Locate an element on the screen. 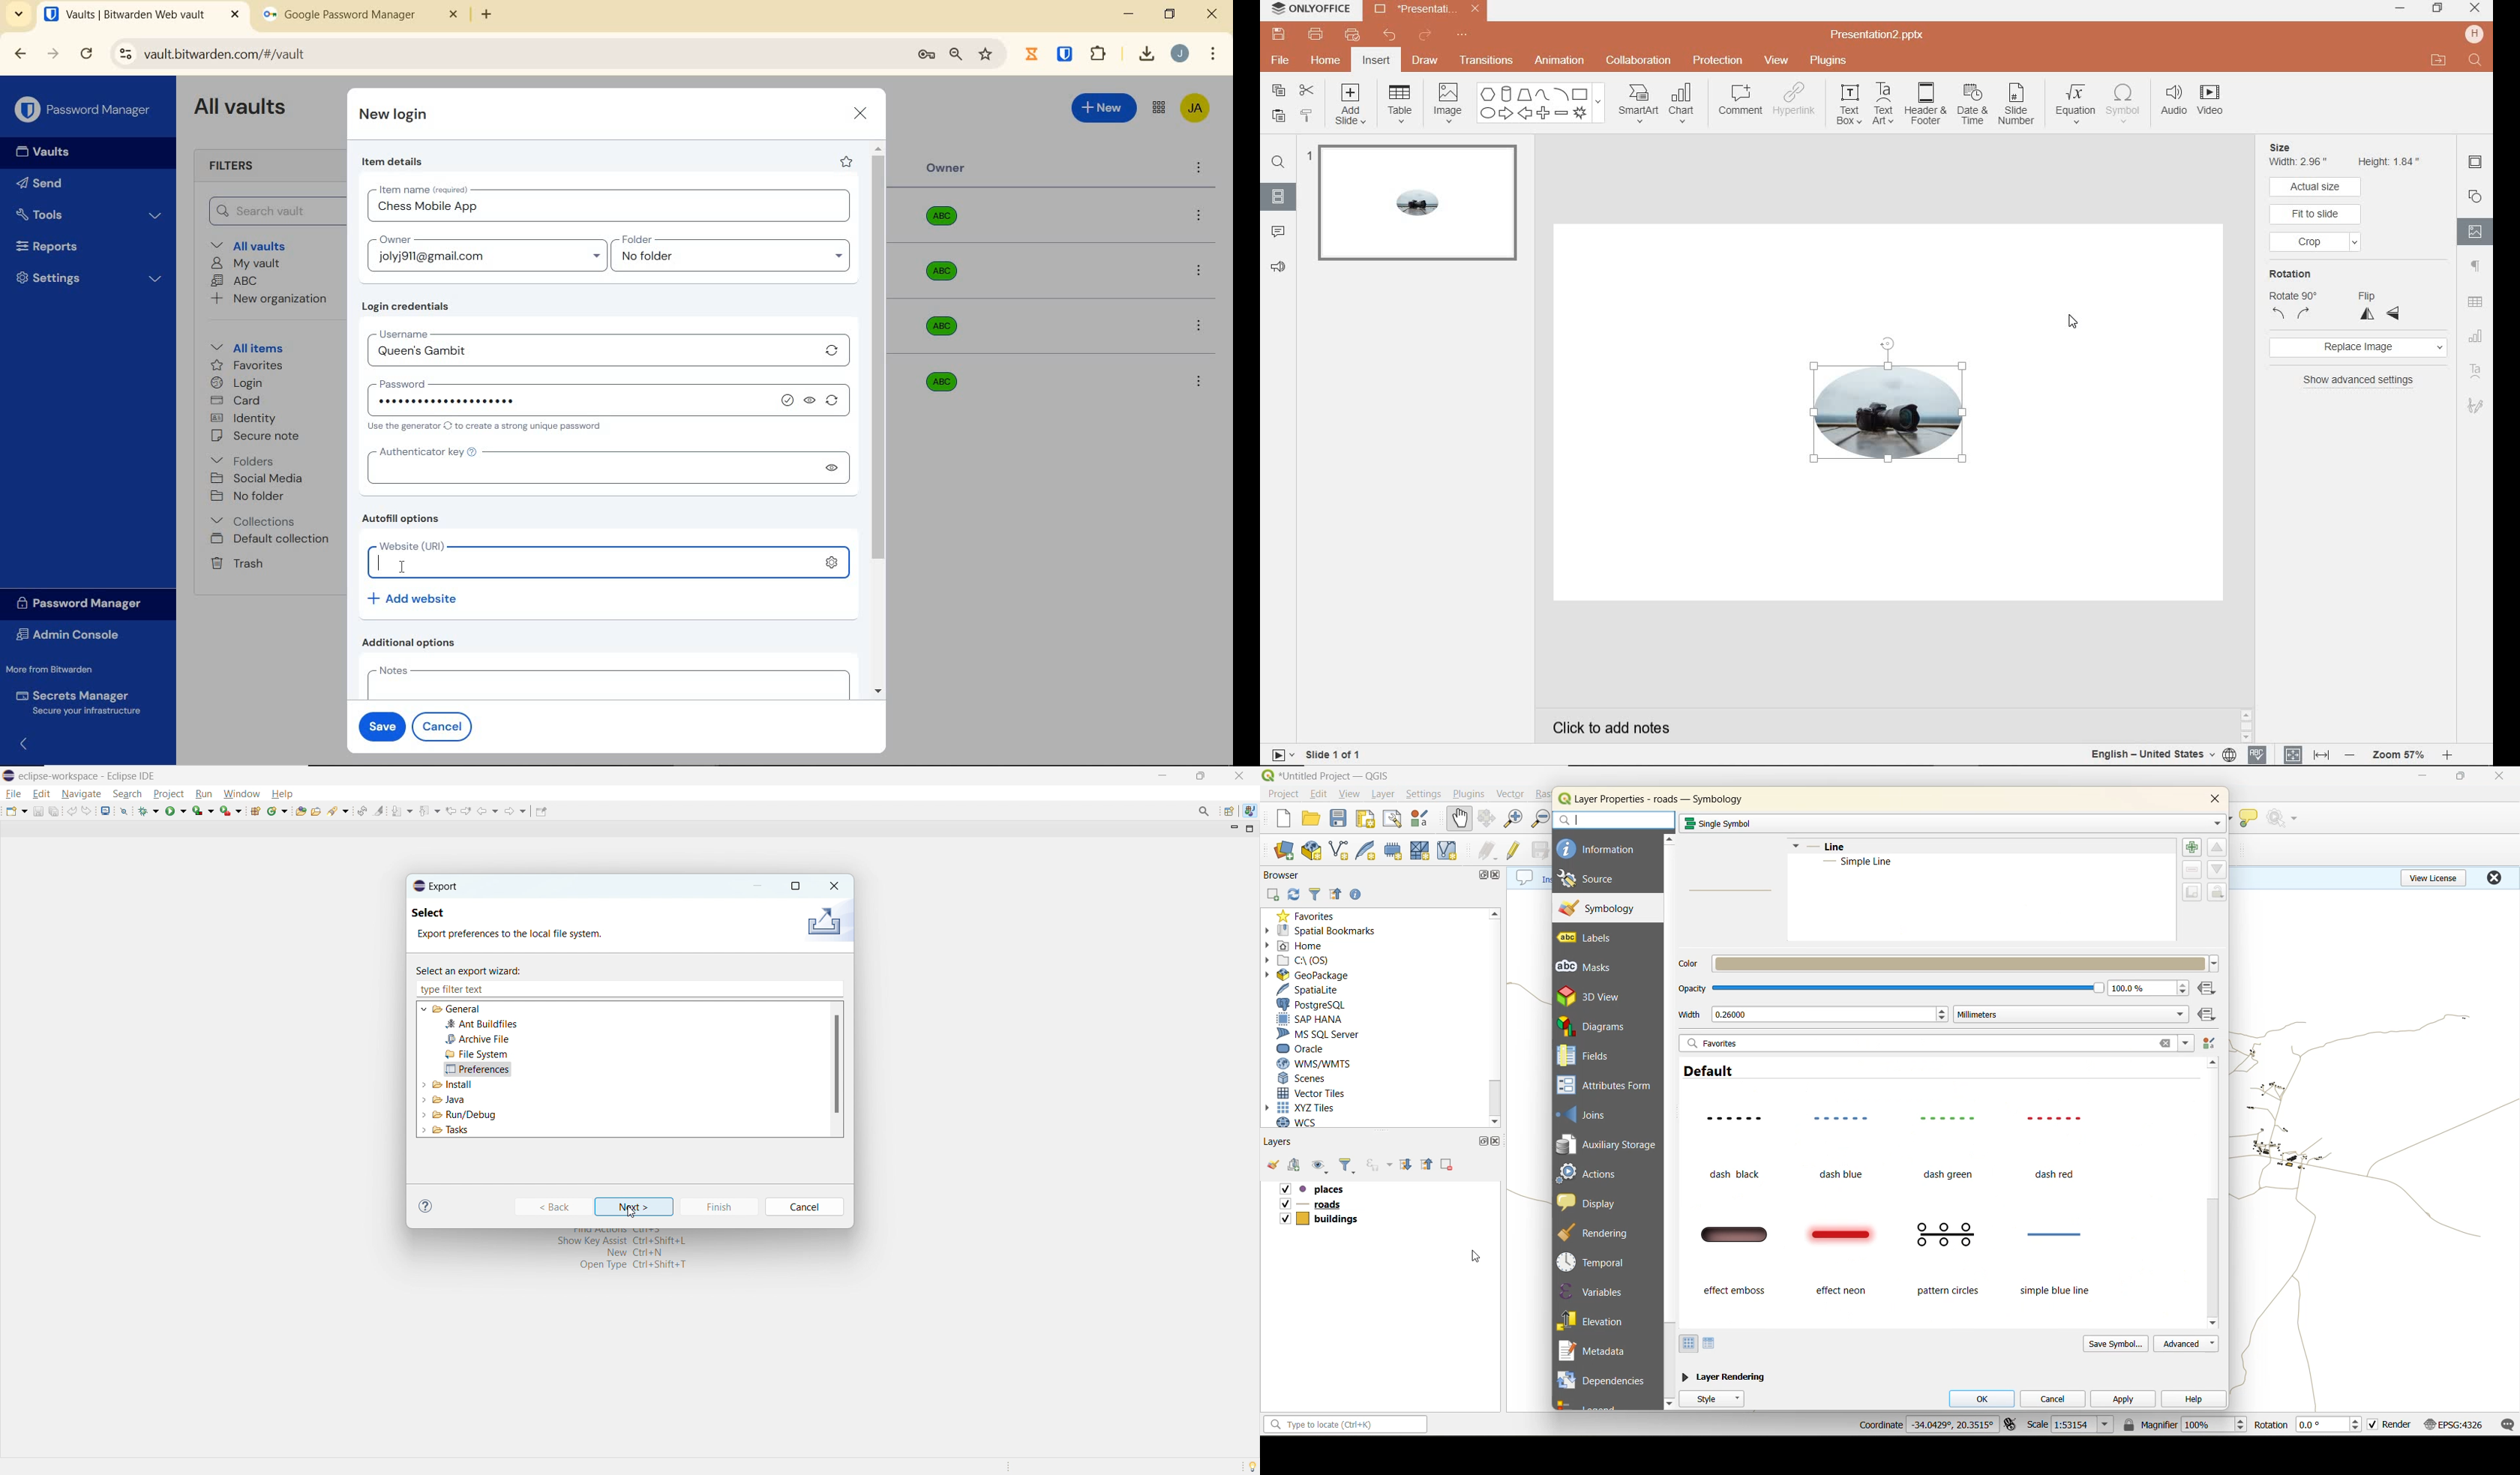 This screenshot has height=1484, width=2520. edit is located at coordinates (41, 794).